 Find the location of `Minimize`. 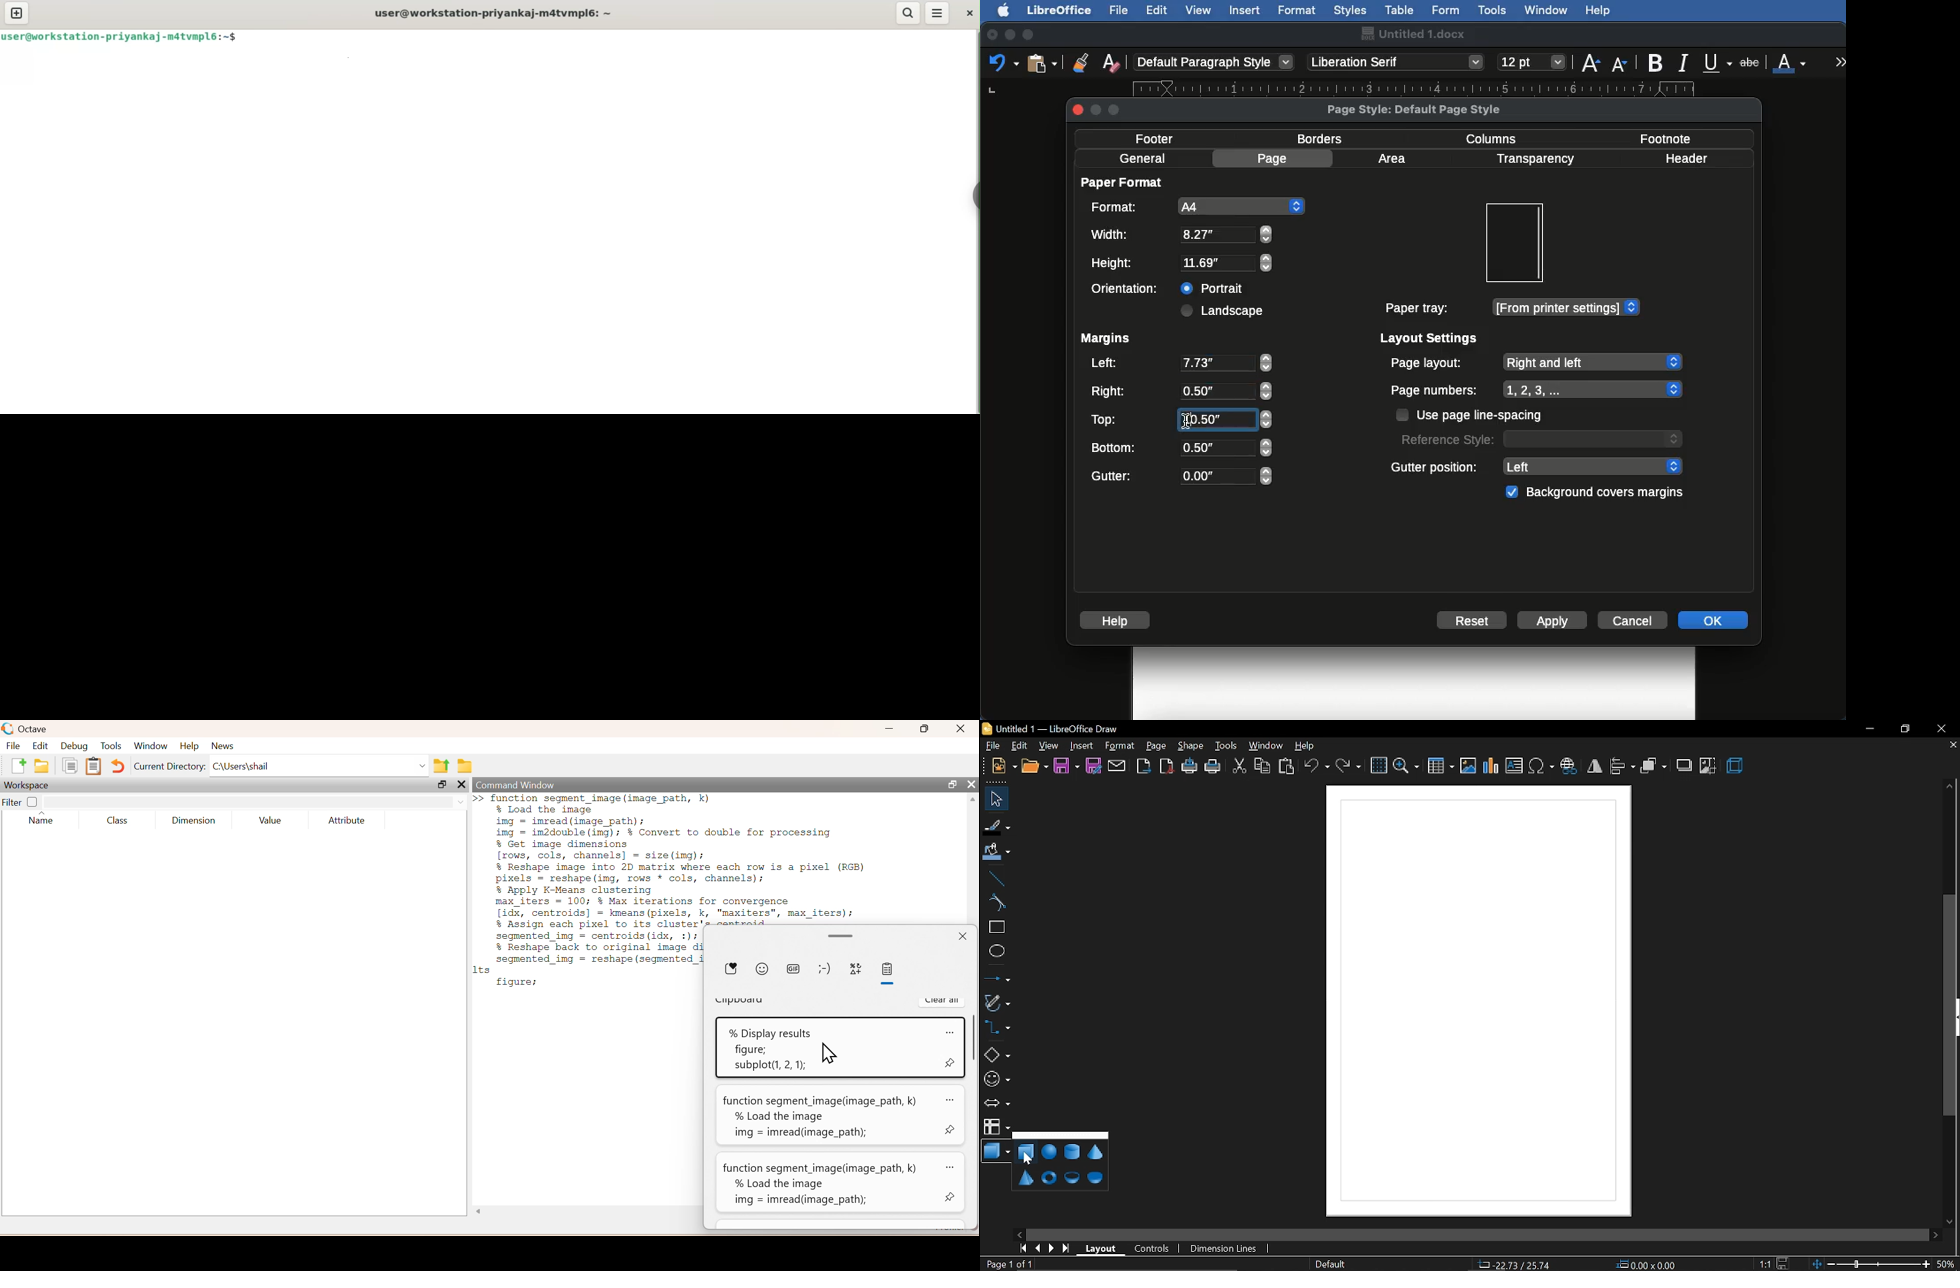

Minimize is located at coordinates (1009, 34).